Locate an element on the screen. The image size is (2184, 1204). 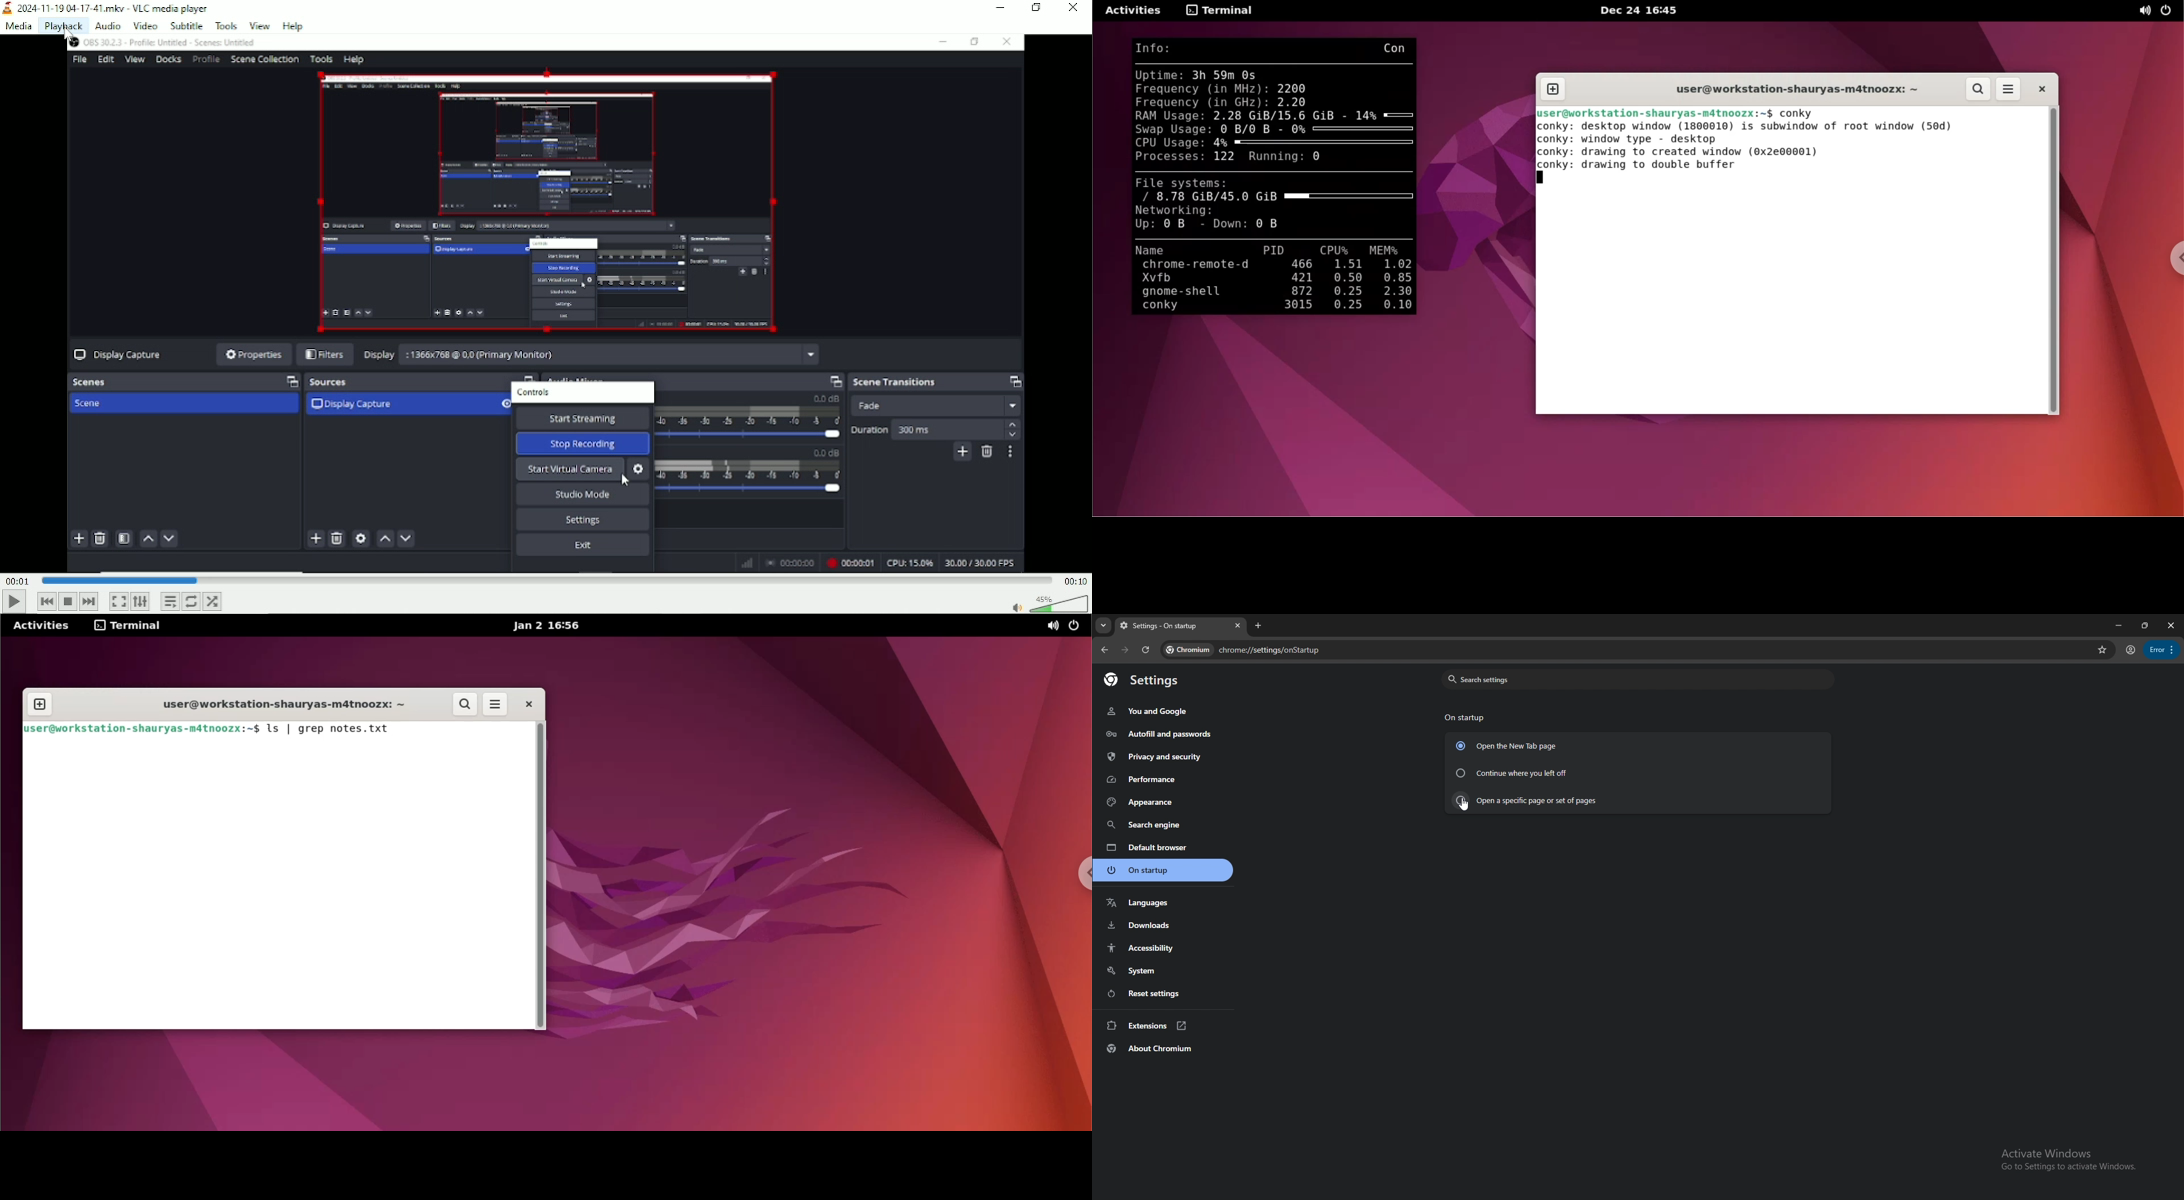
Stop playback is located at coordinates (68, 601).